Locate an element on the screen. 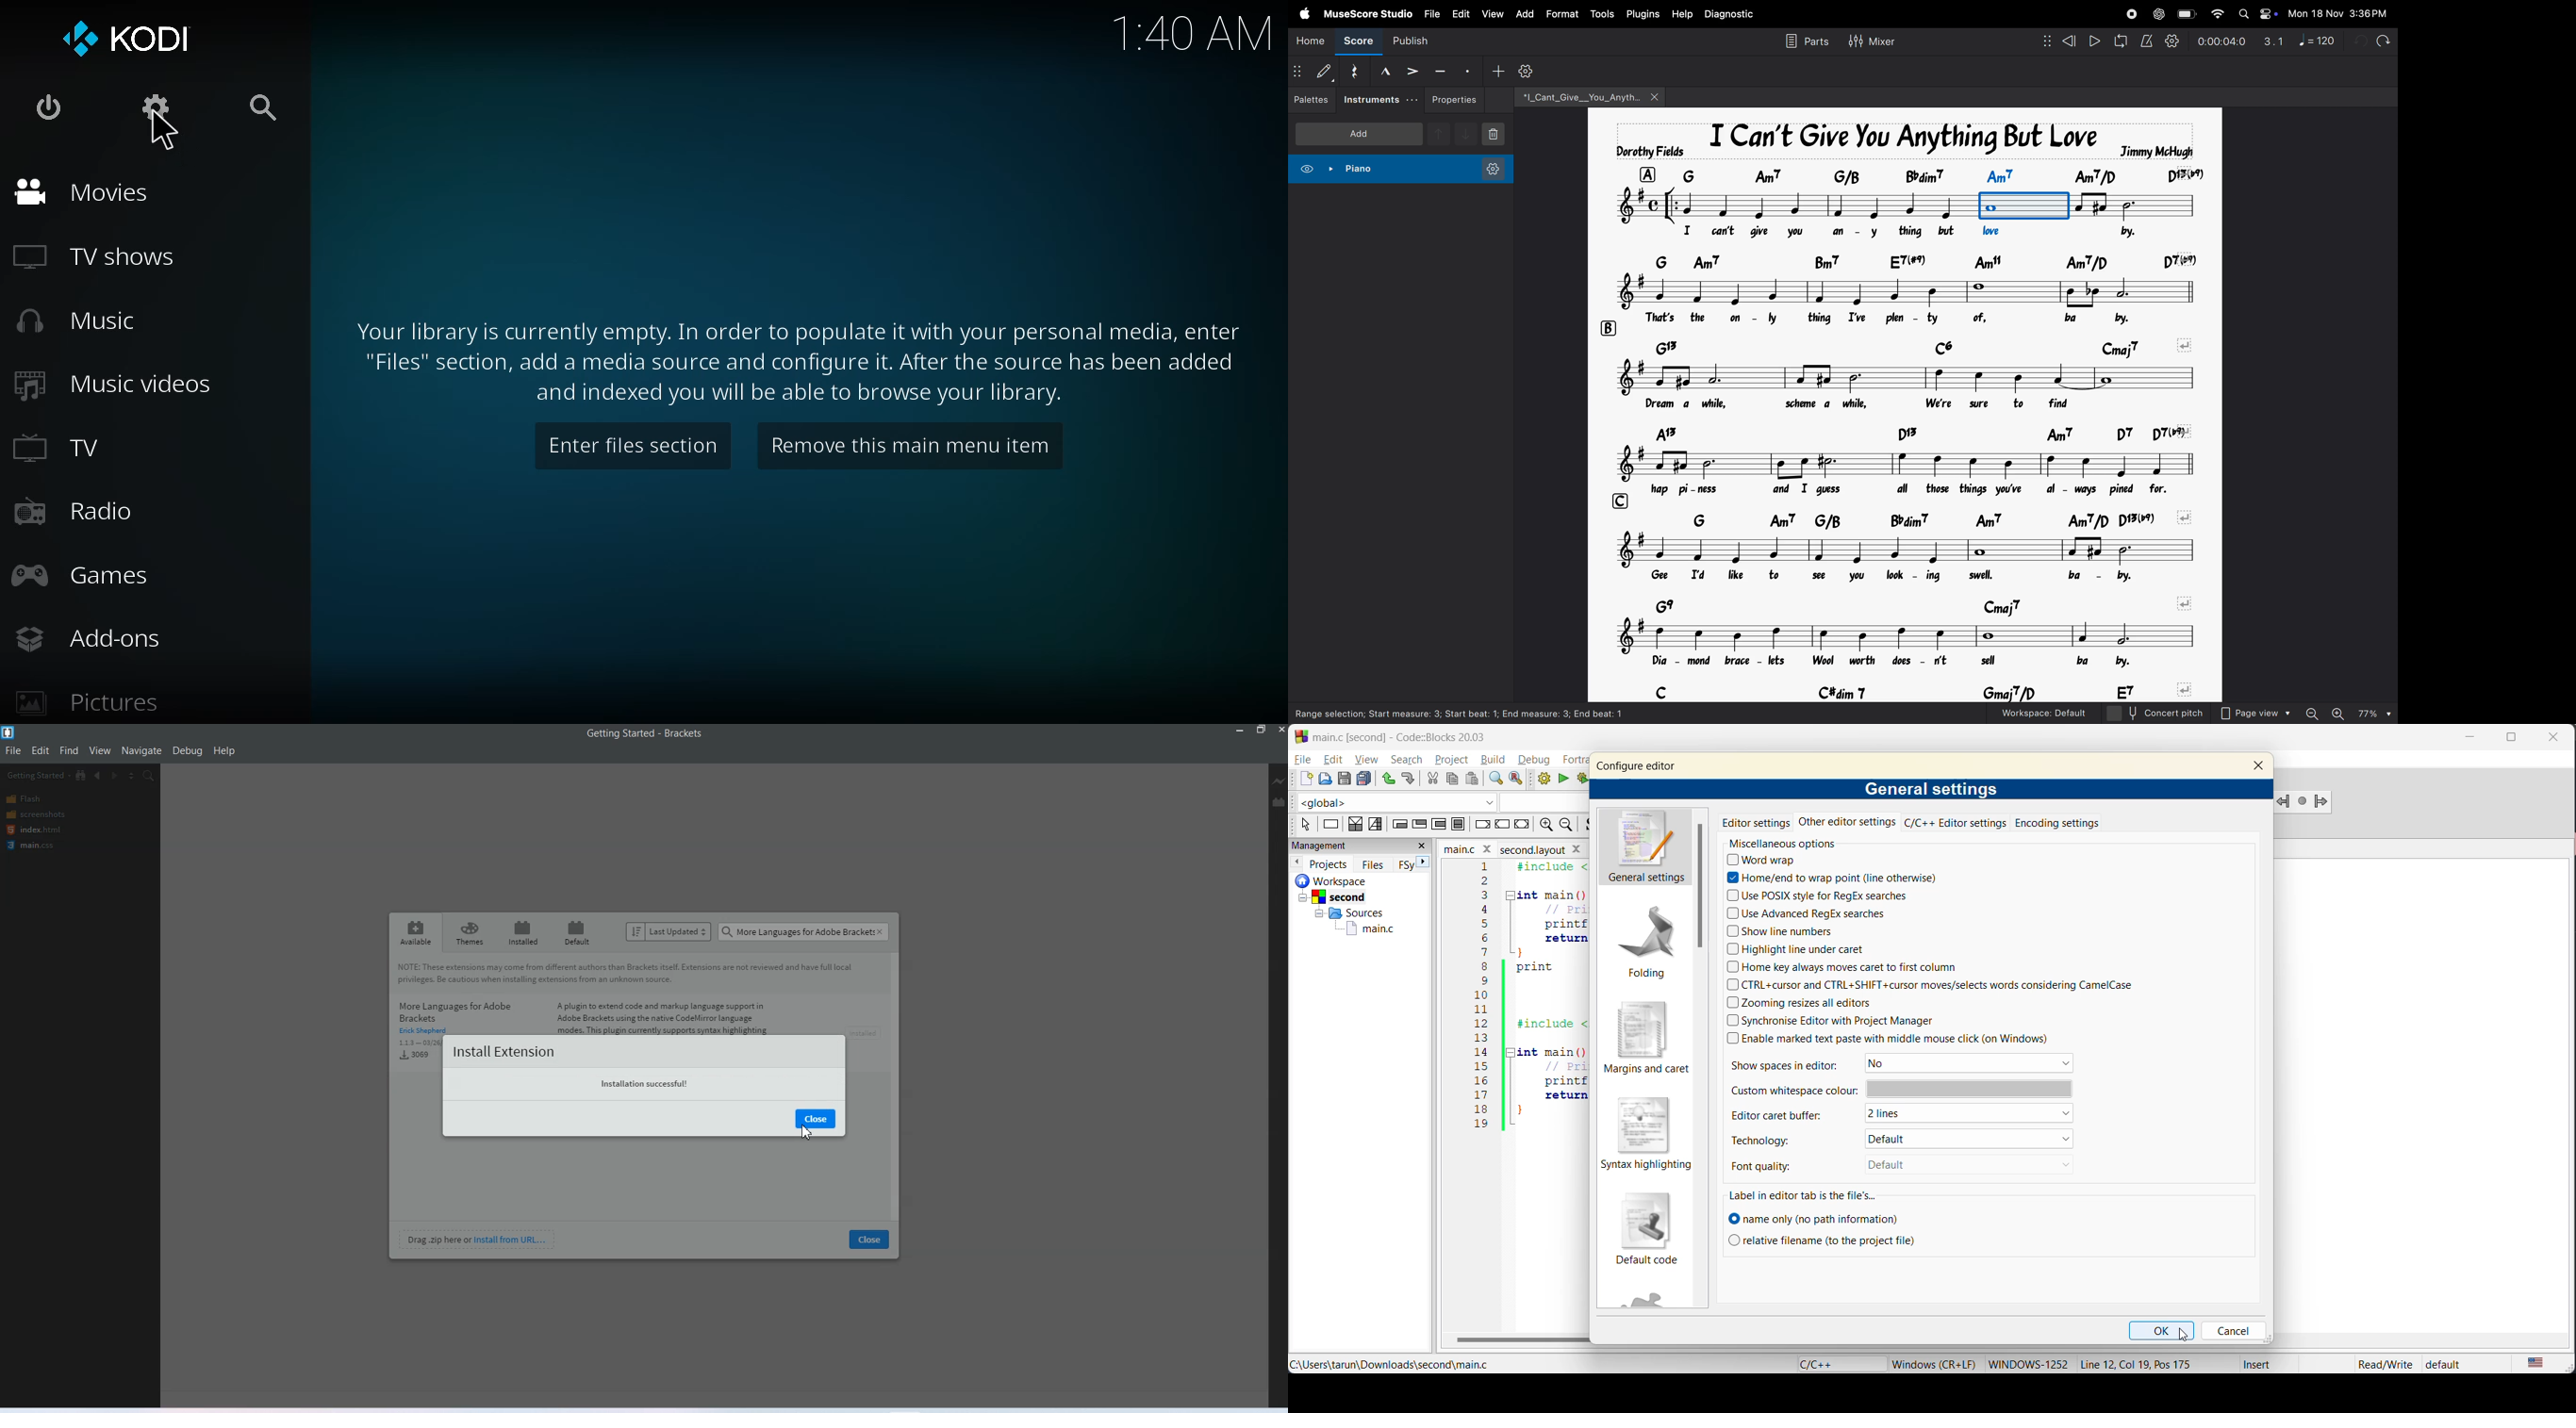 Image resolution: width=2576 pixels, height=1428 pixels. battery is located at coordinates (2186, 14).